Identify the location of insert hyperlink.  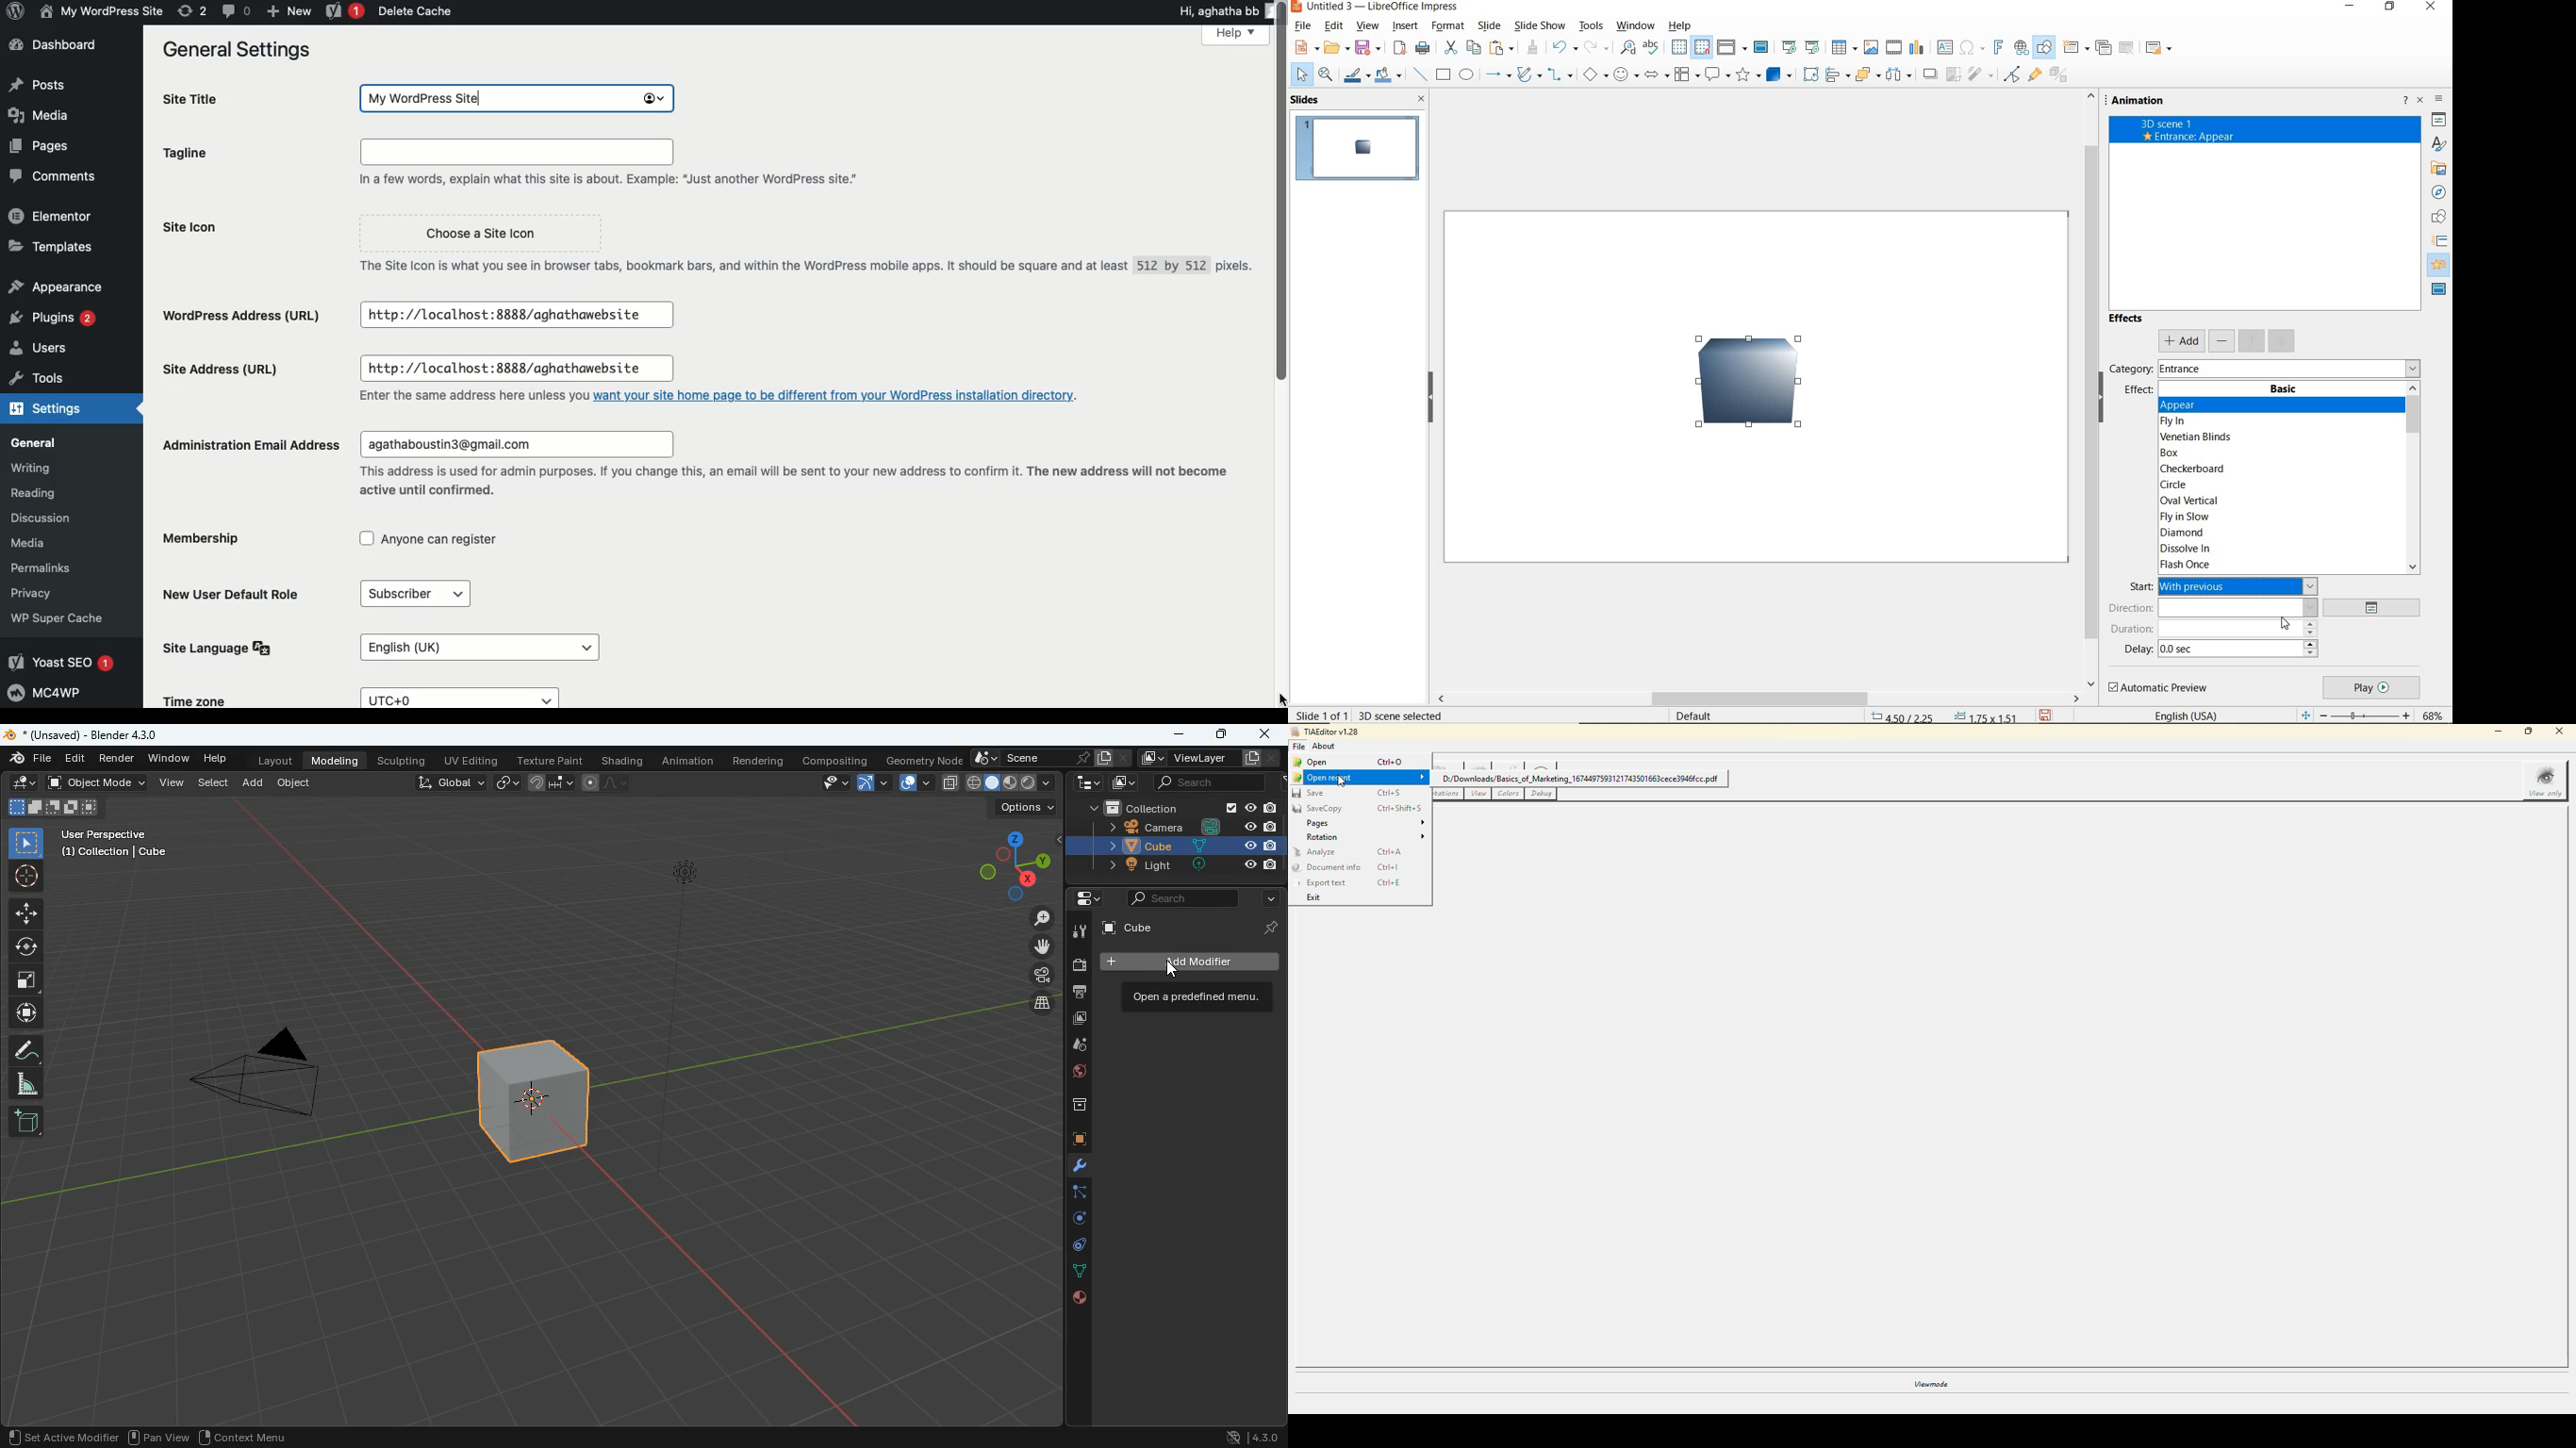
(2020, 47).